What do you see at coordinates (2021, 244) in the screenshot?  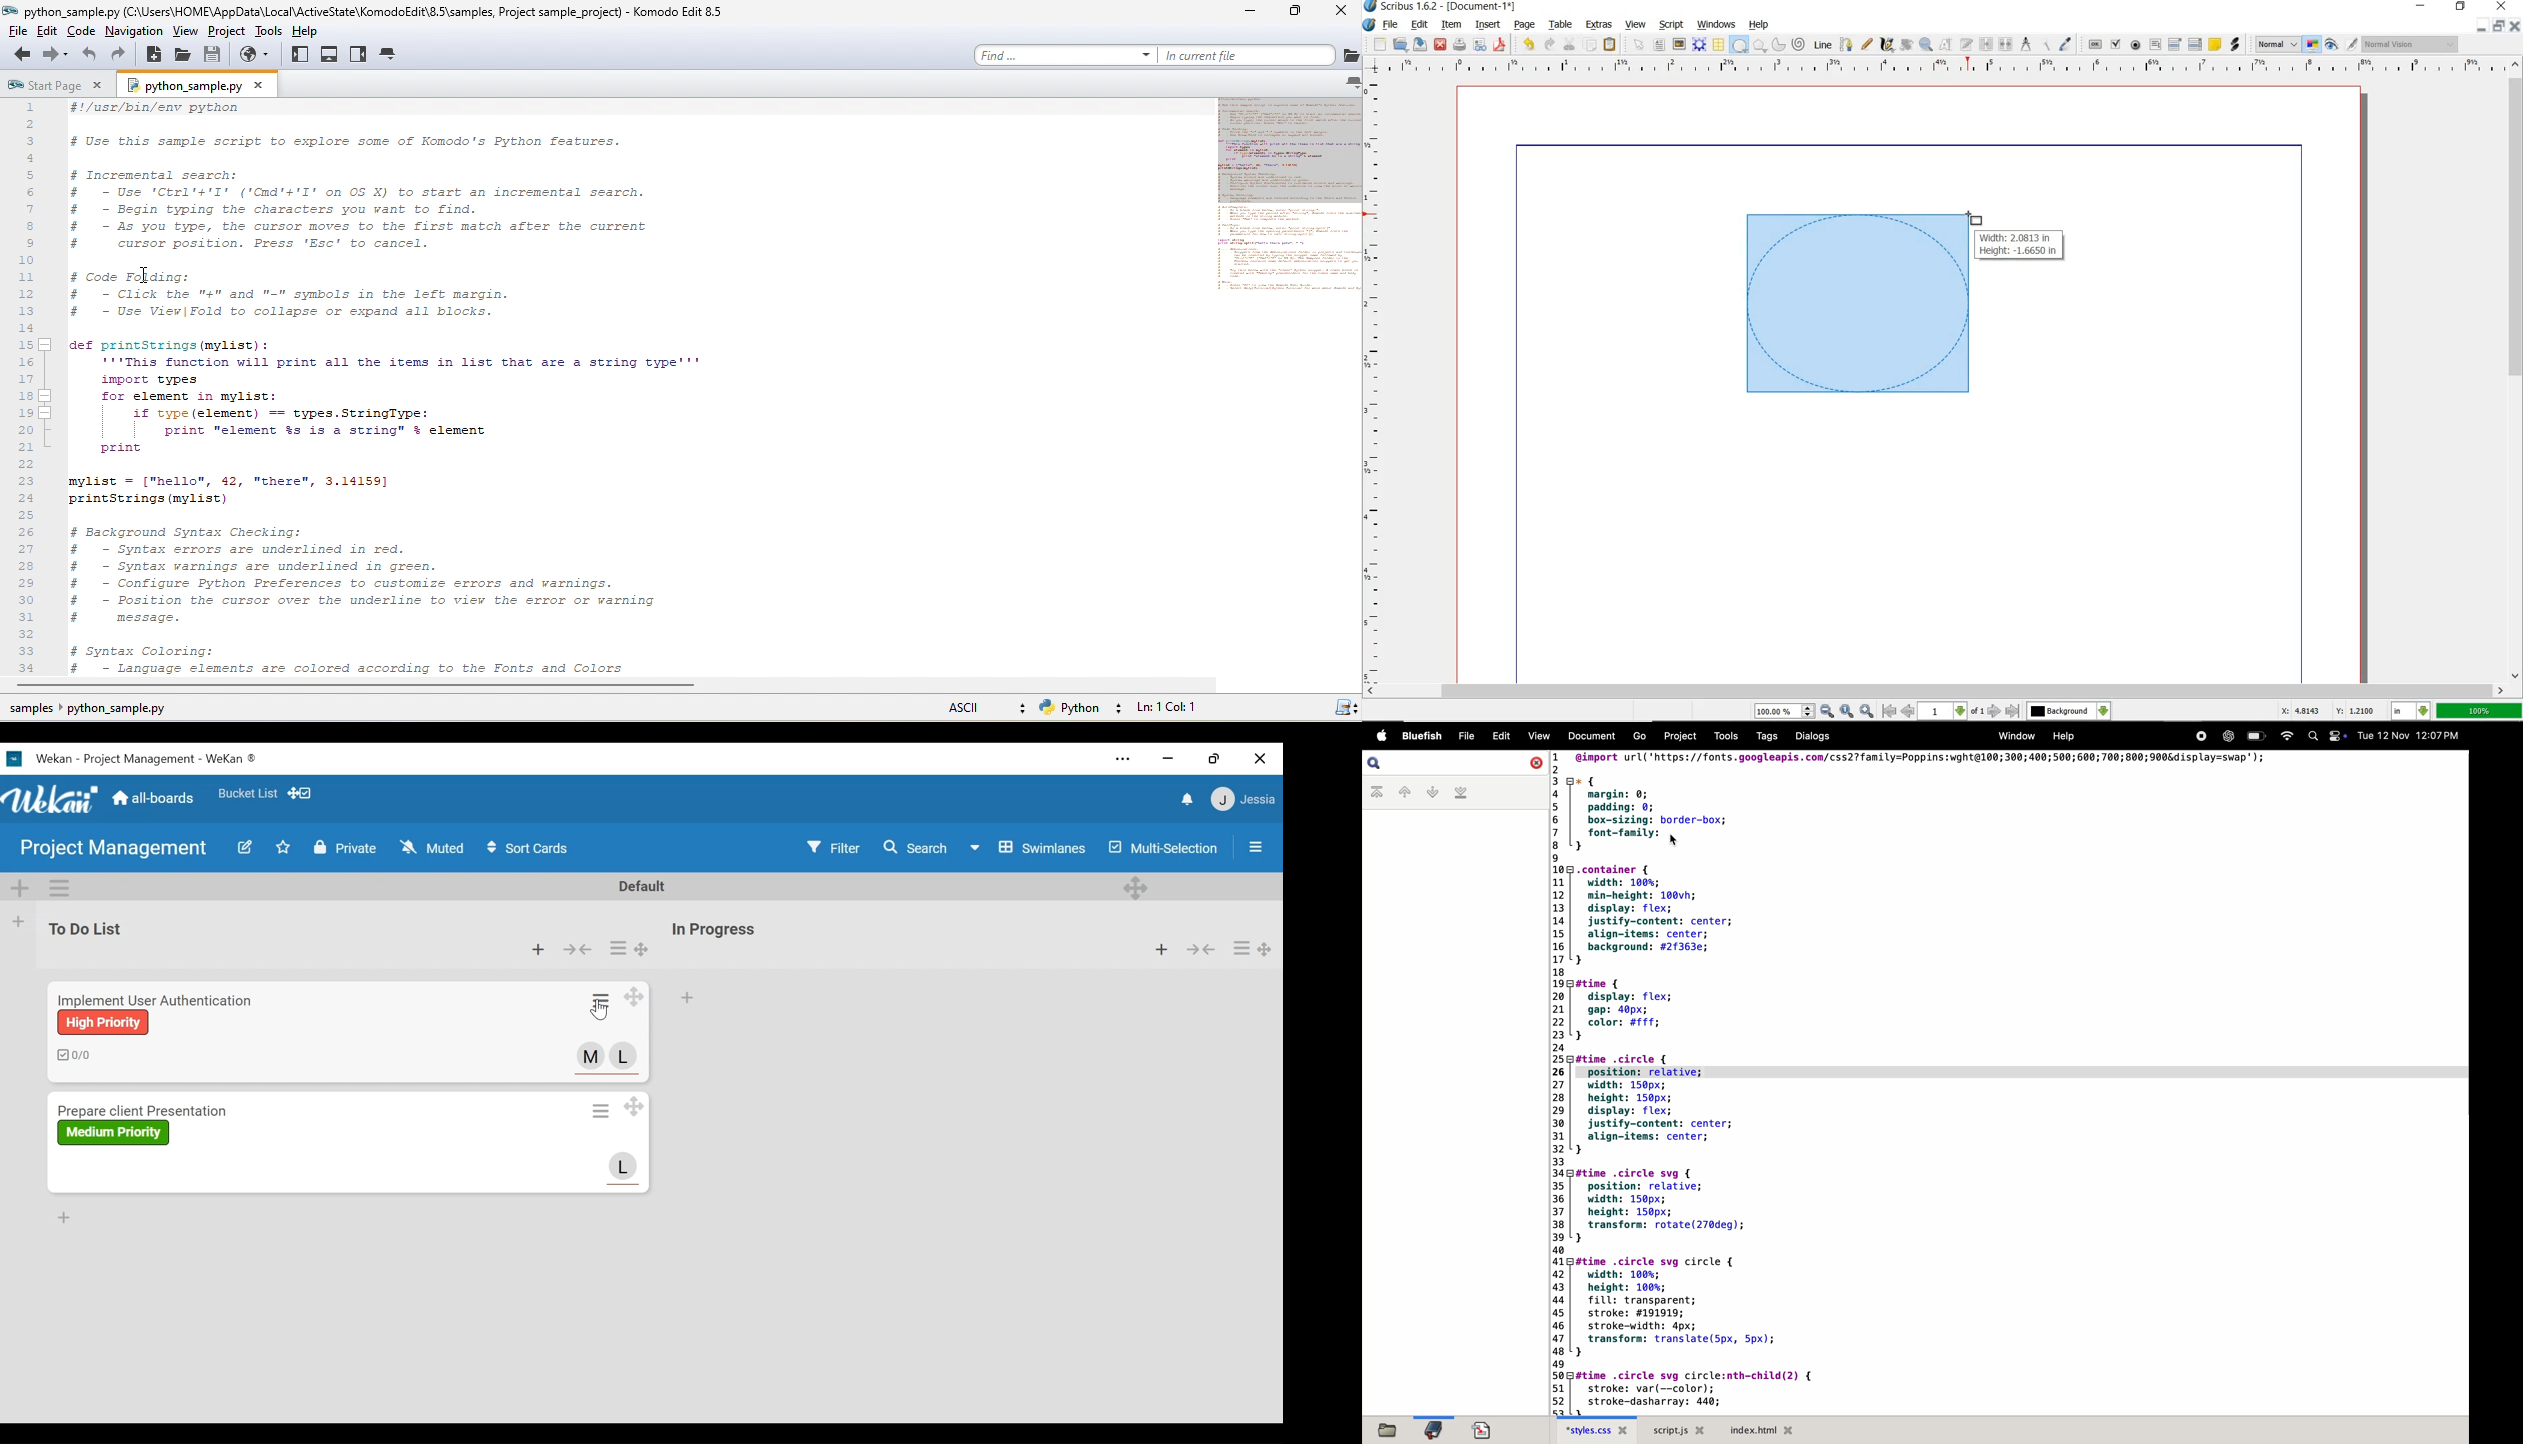 I see `width & height measurements` at bounding box center [2021, 244].